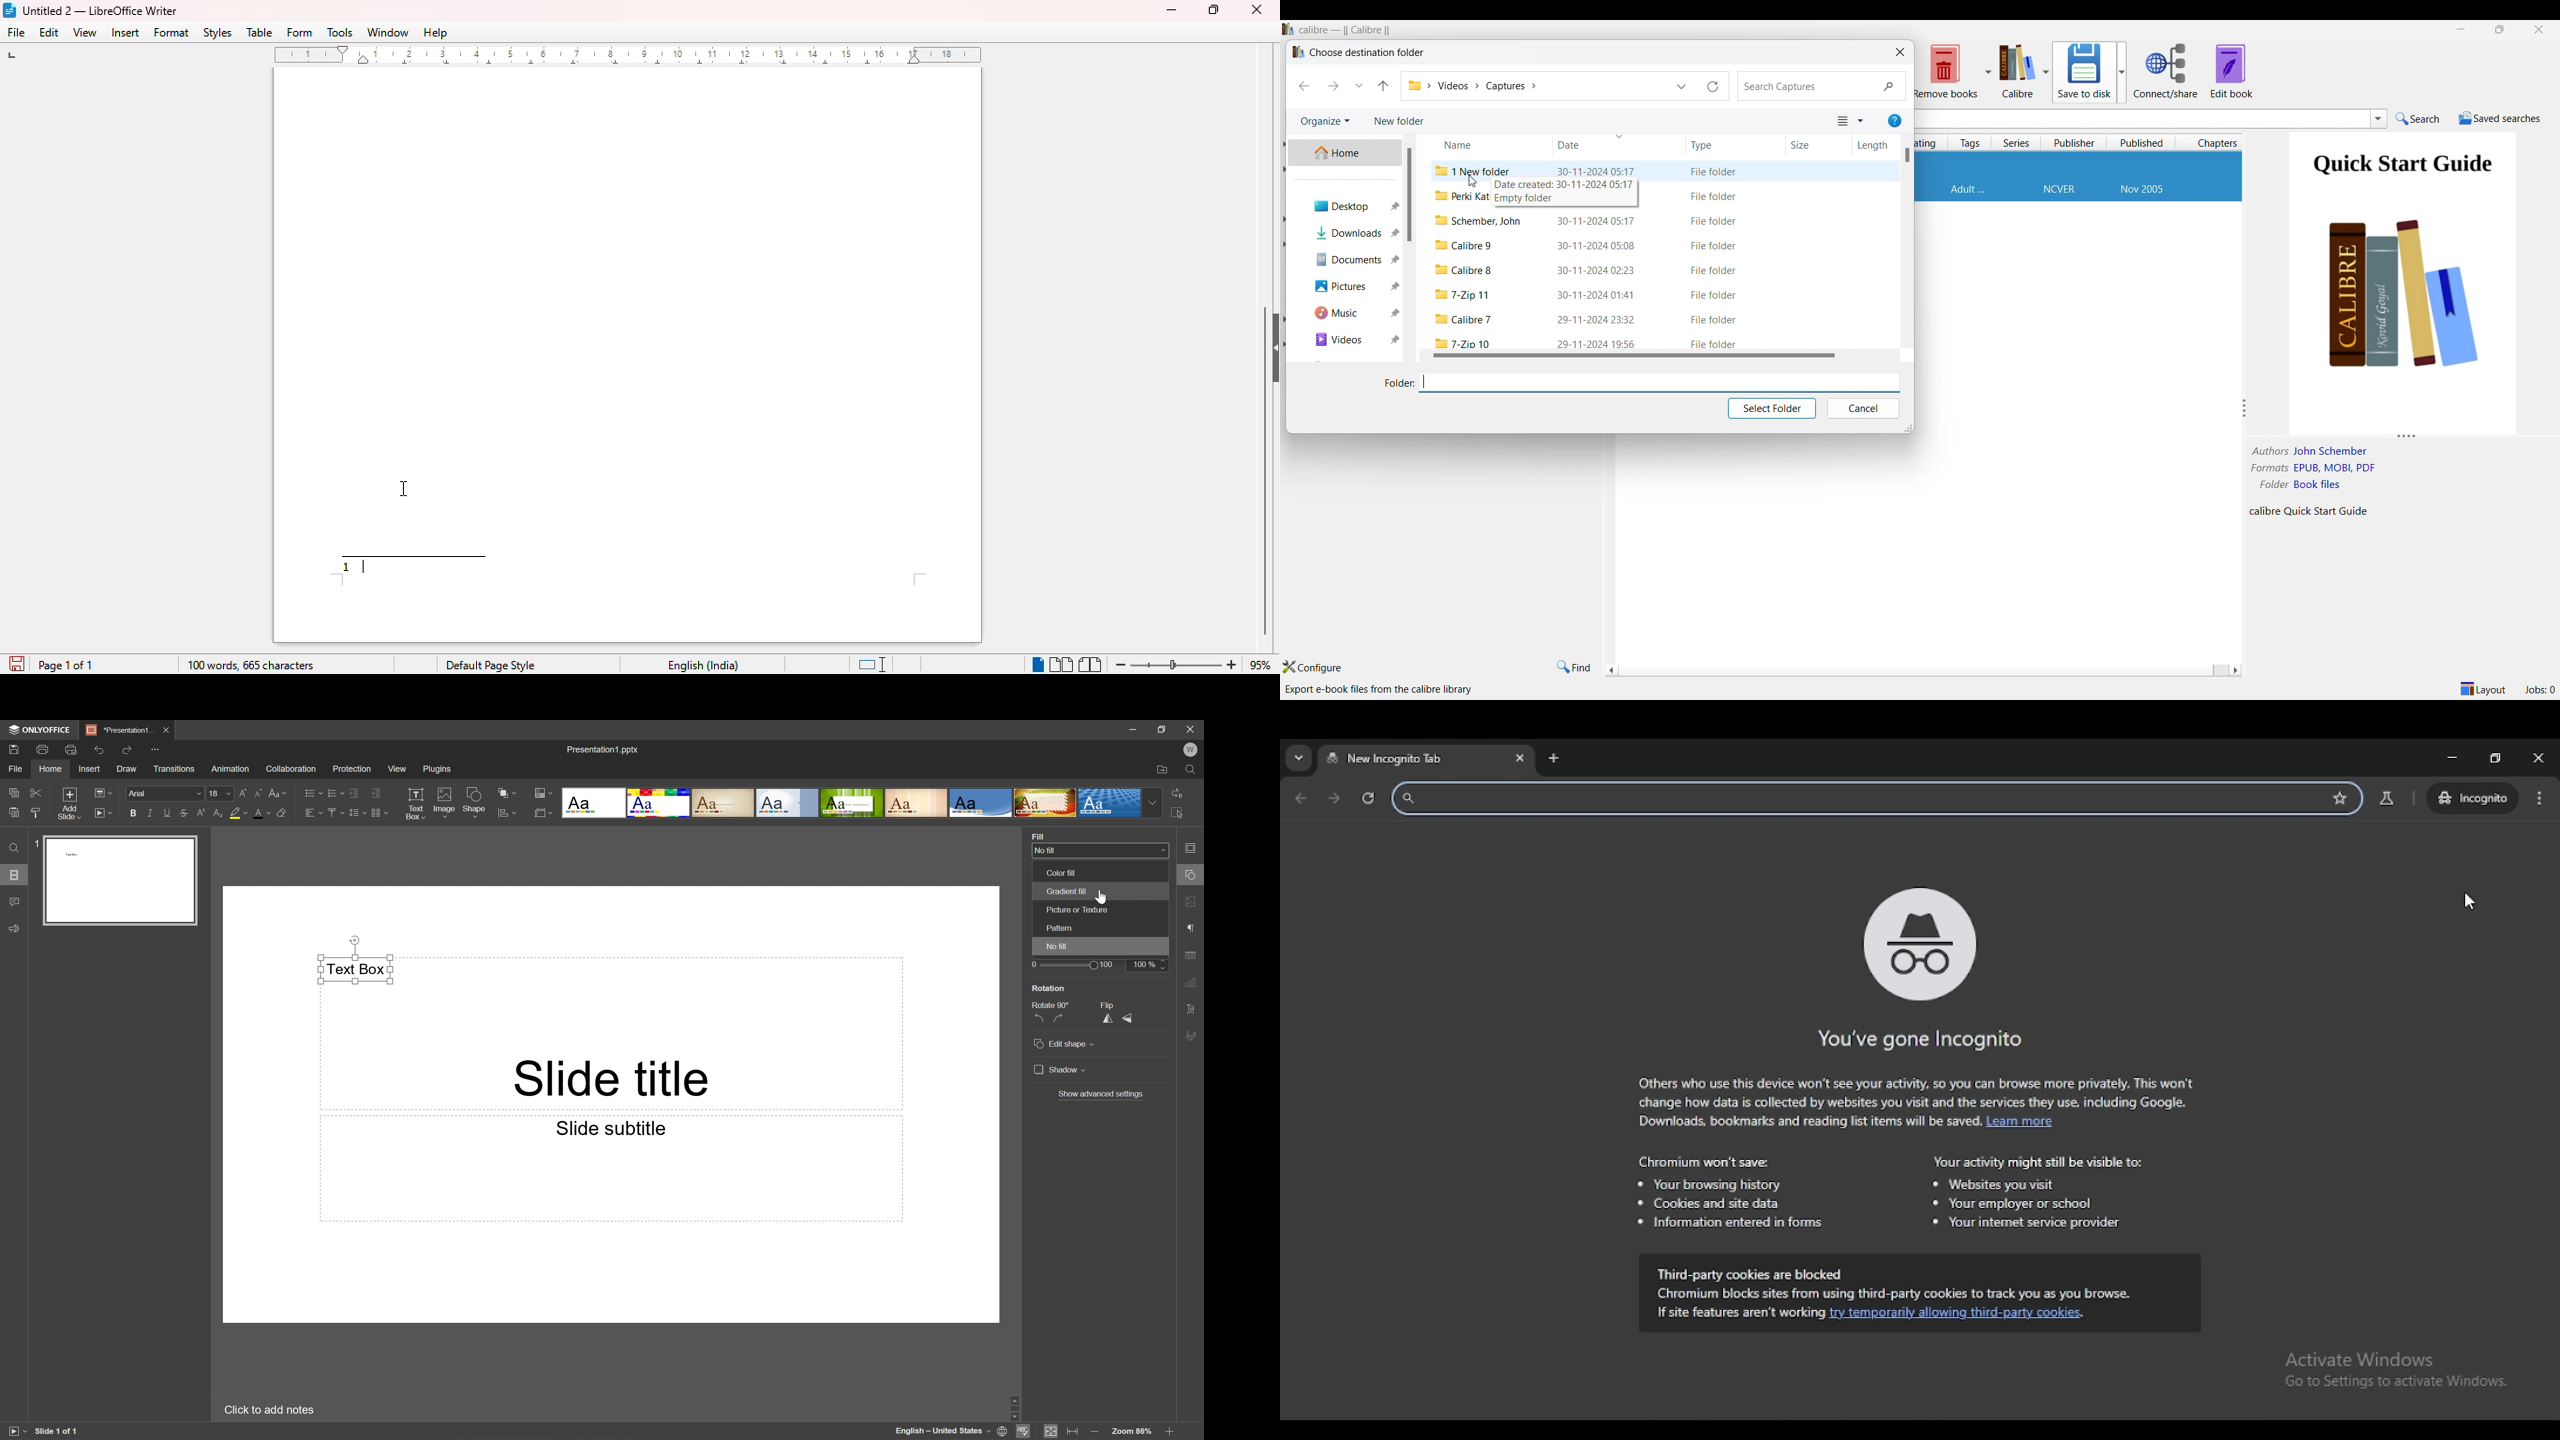  What do you see at coordinates (1635, 355) in the screenshot?
I see `Horizontal slide bar` at bounding box center [1635, 355].